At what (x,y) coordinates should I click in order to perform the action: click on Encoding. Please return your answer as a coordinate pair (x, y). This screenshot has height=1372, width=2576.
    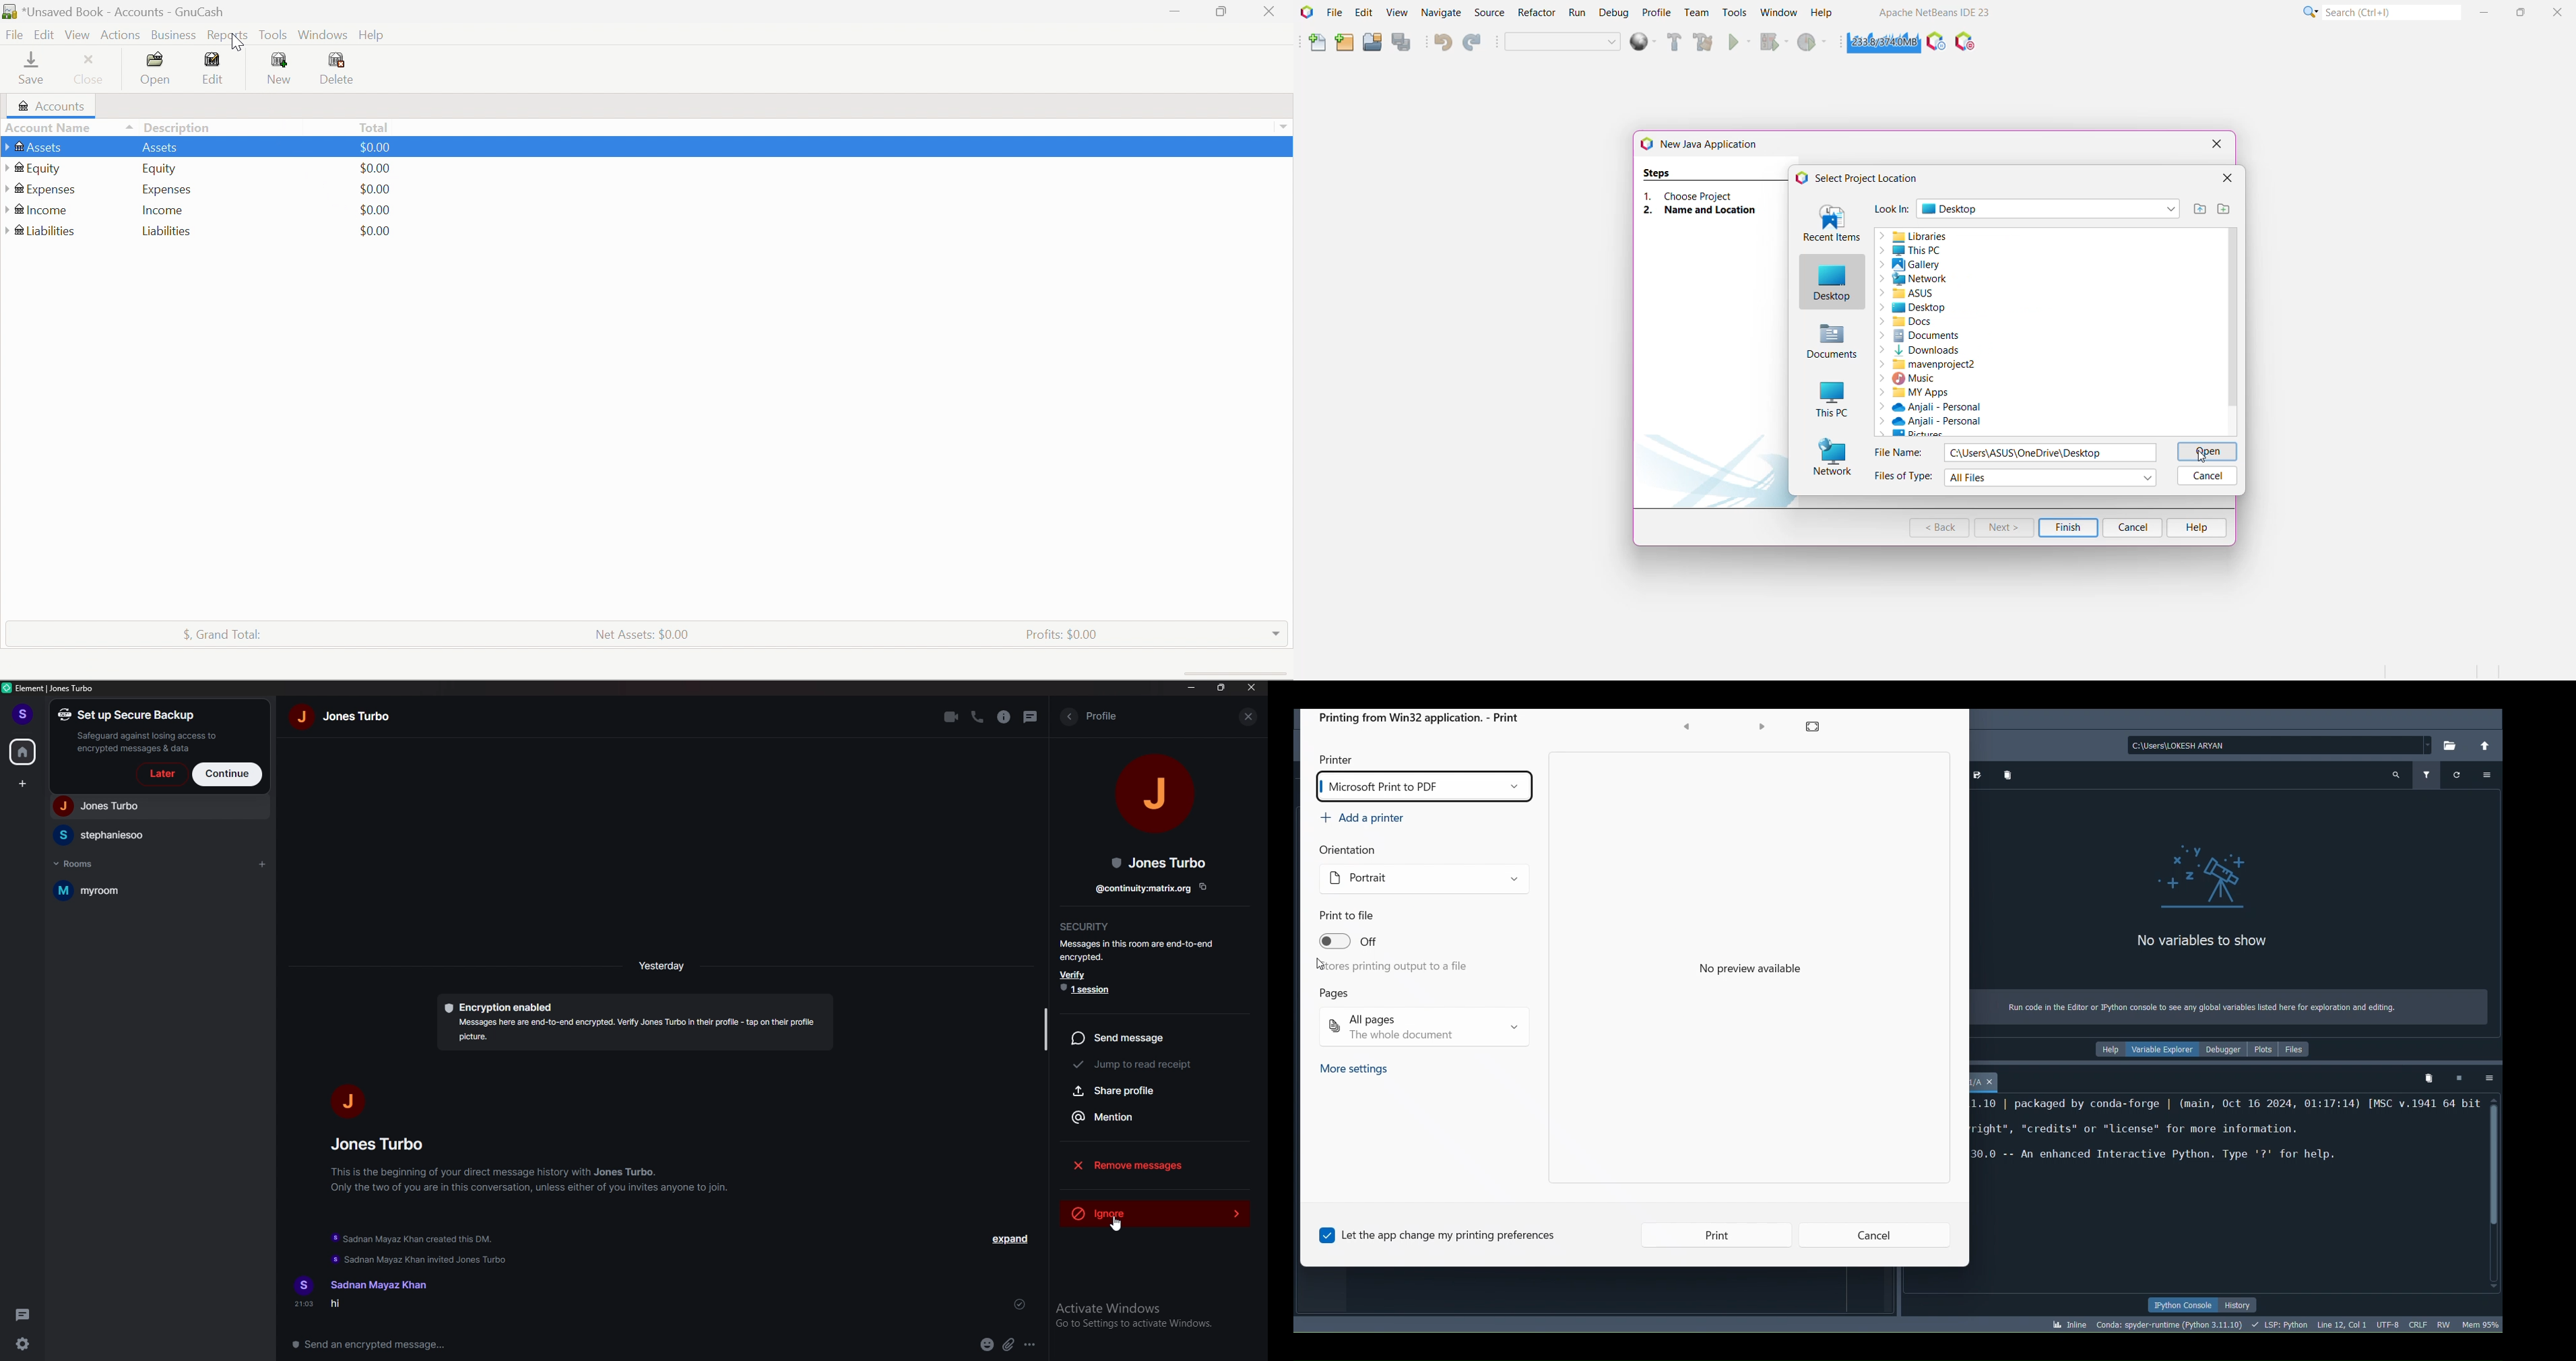
    Looking at the image, I should click on (2388, 1325).